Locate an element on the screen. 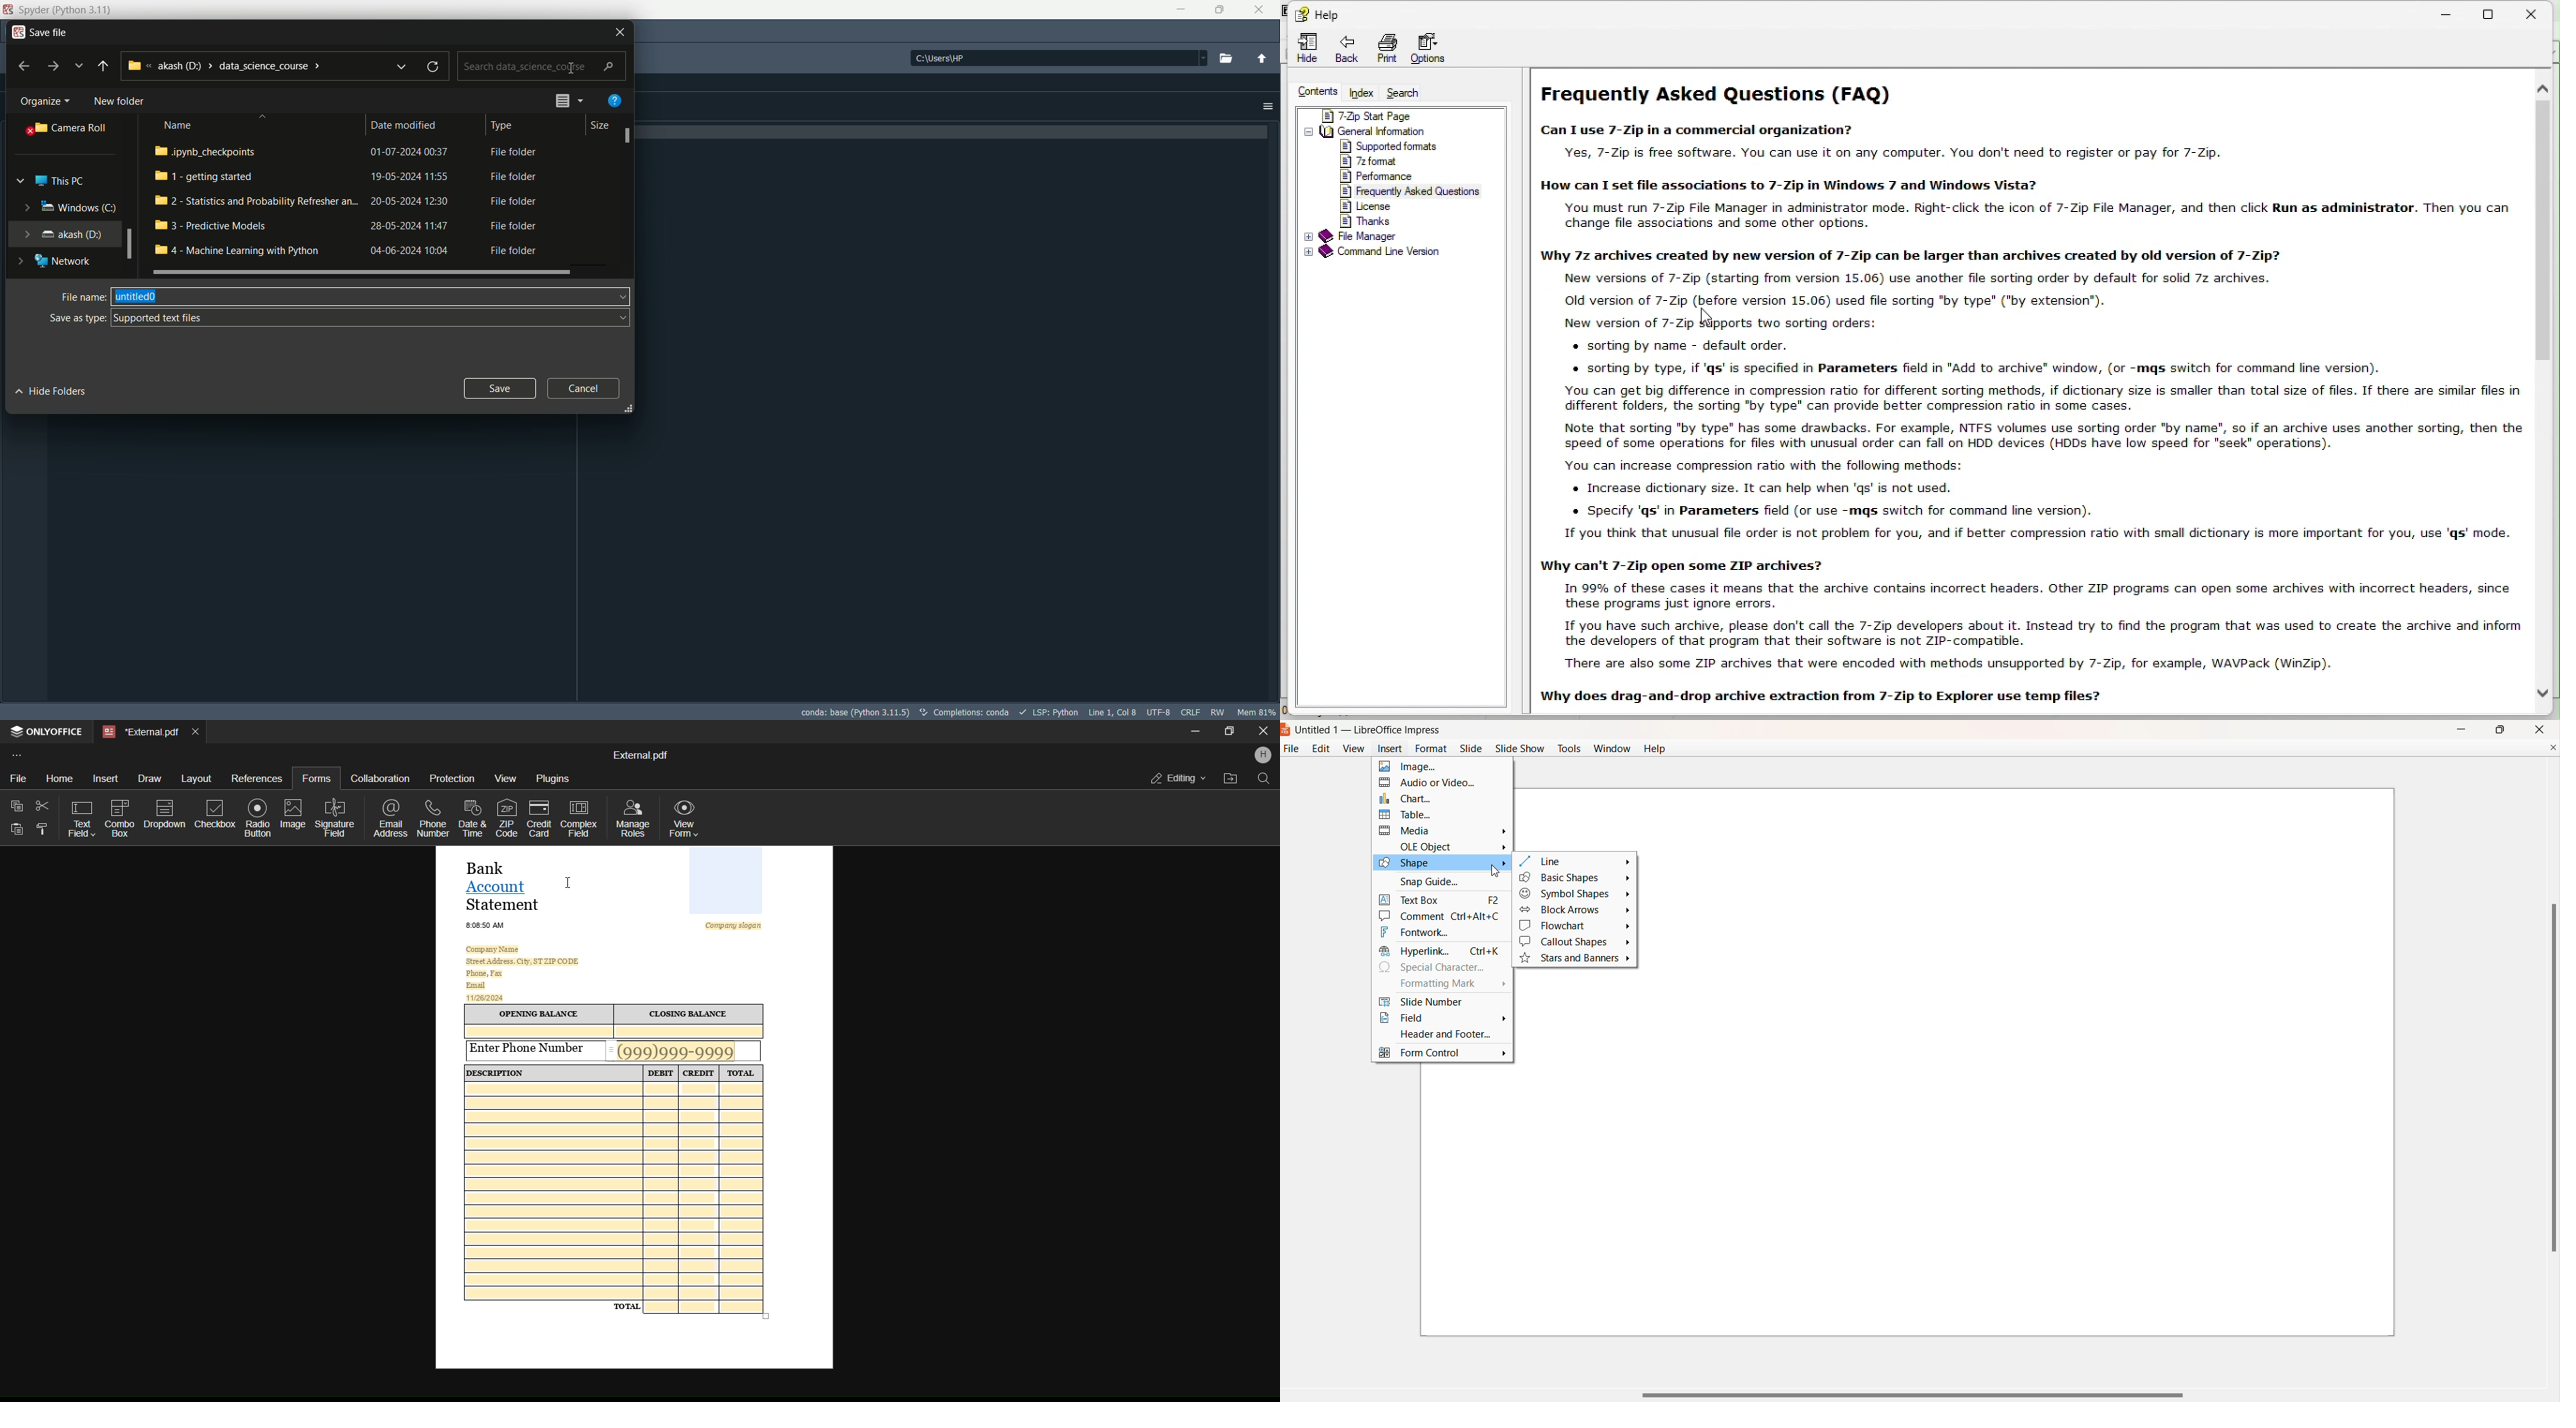 Image resolution: width=2576 pixels, height=1428 pixels. email address is located at coordinates (390, 817).